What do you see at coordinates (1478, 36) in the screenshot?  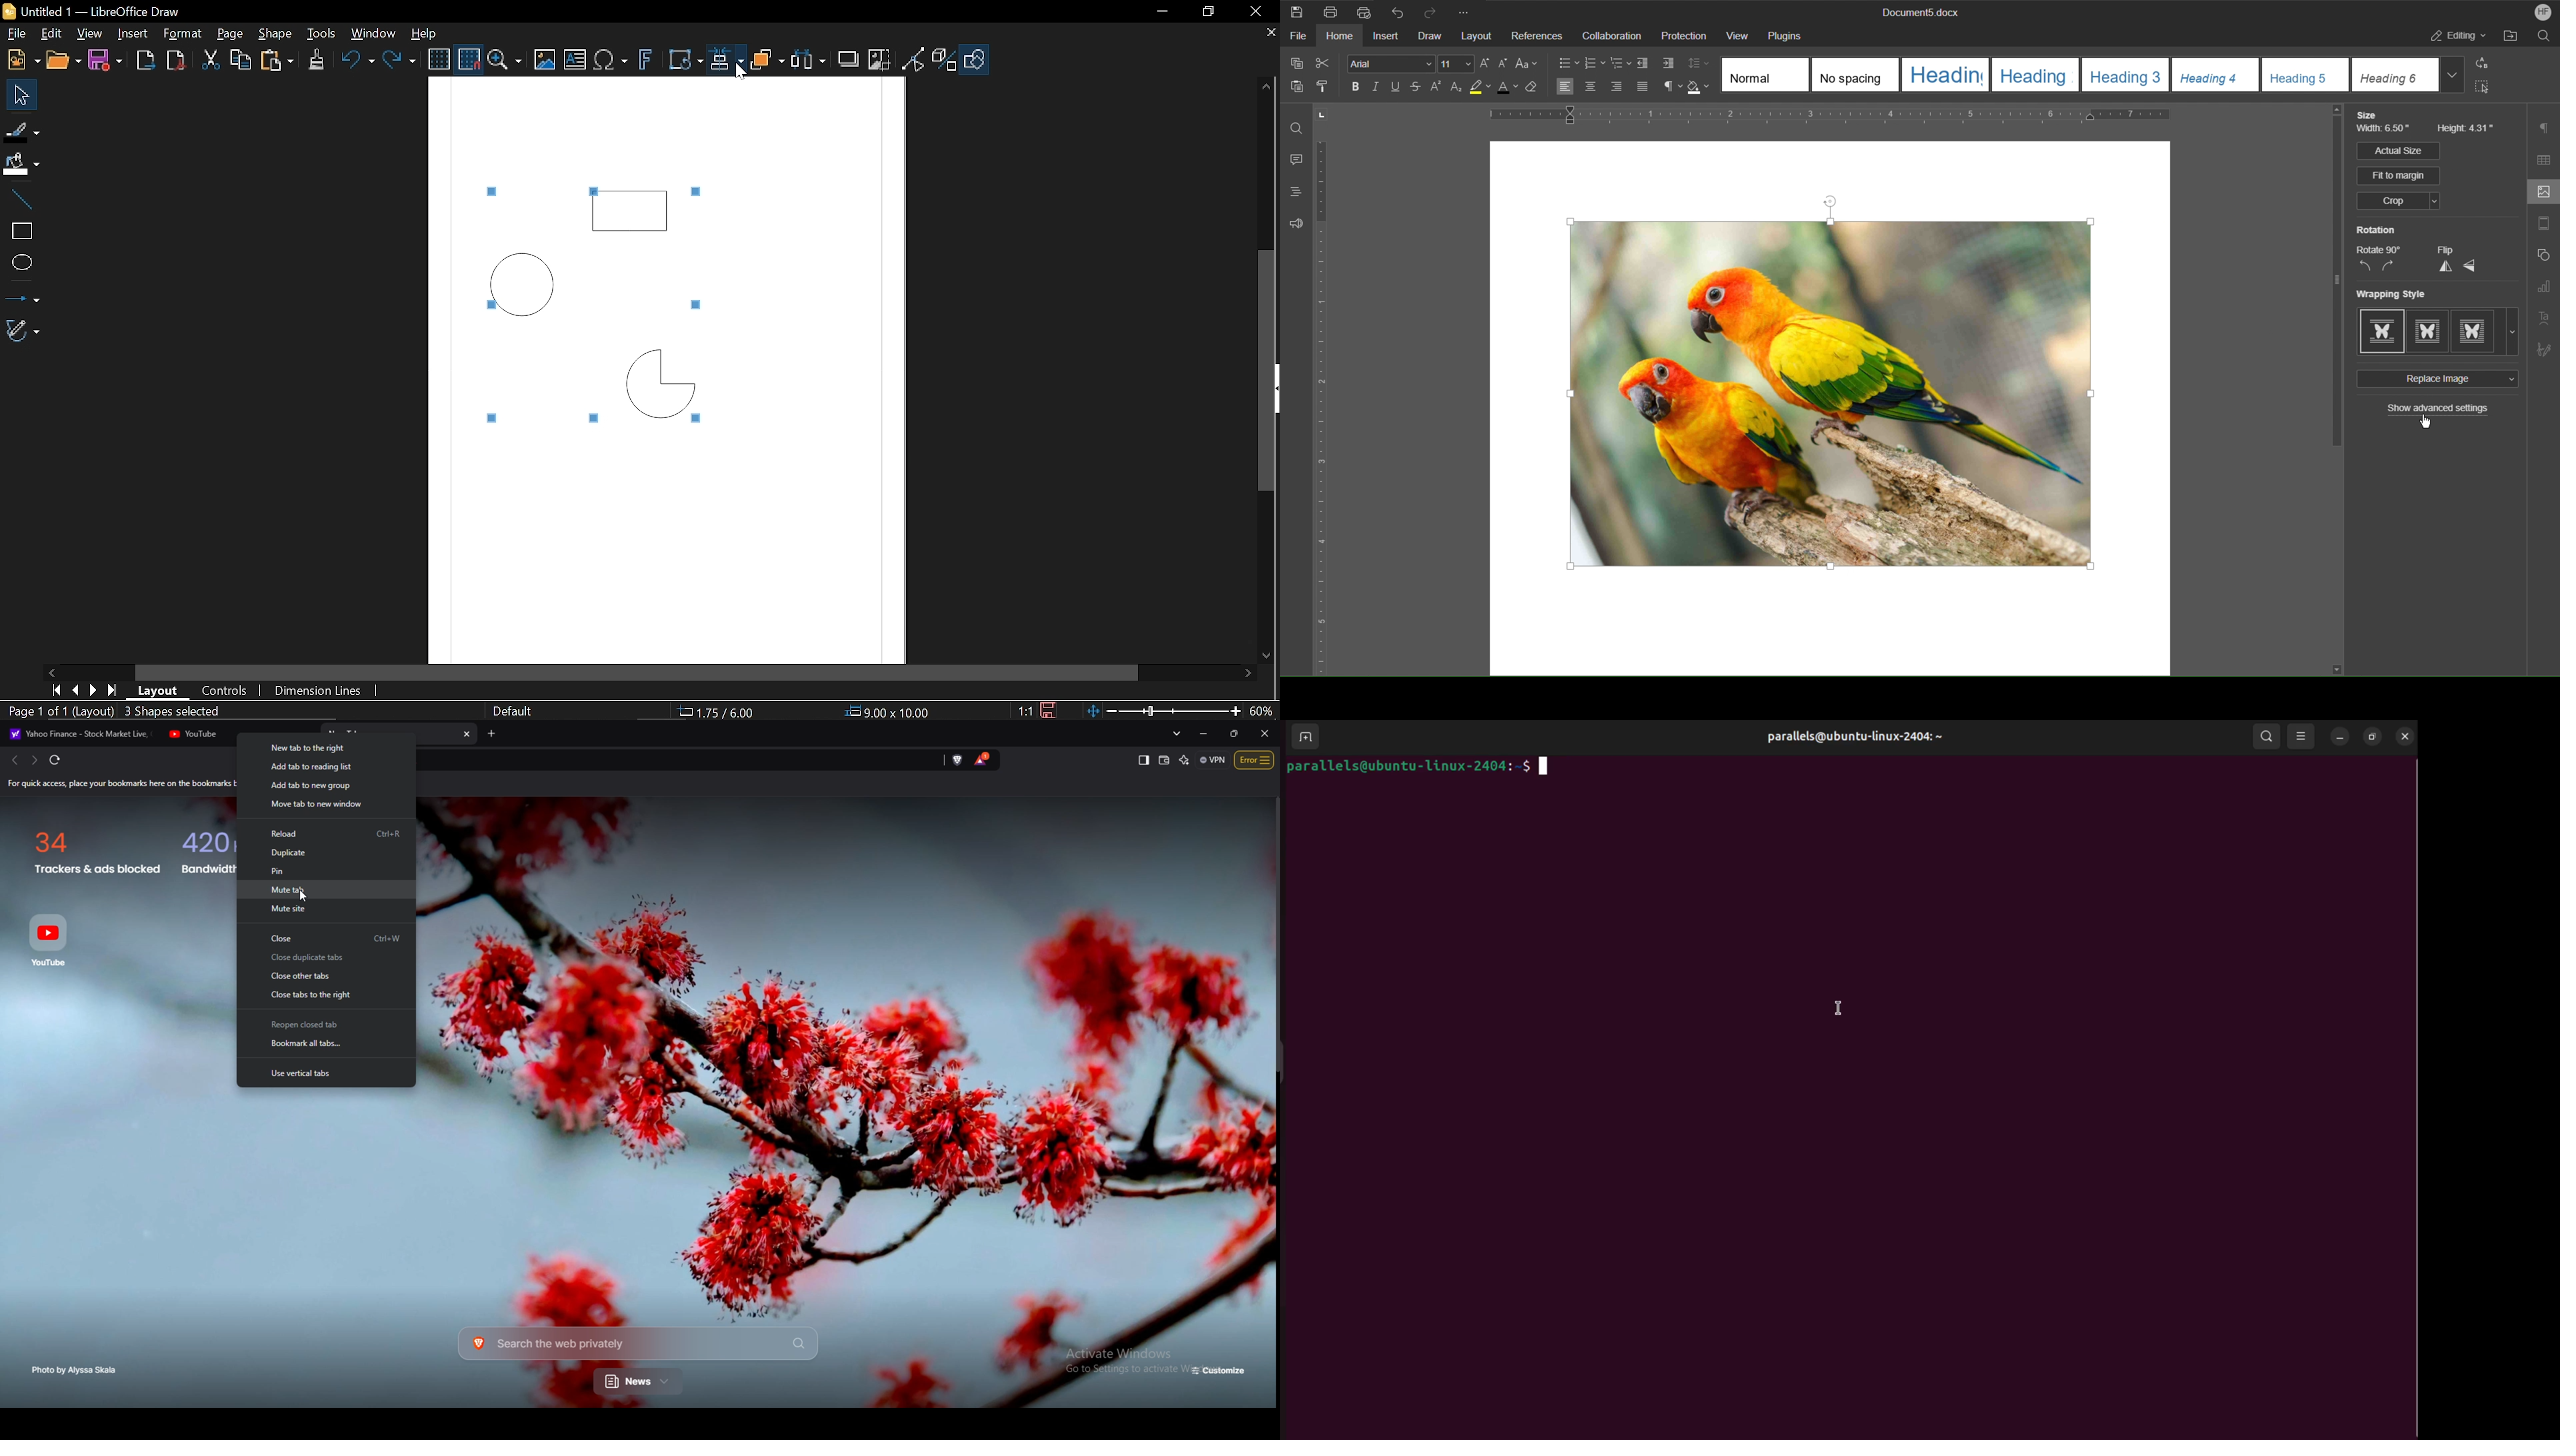 I see `Layout` at bounding box center [1478, 36].